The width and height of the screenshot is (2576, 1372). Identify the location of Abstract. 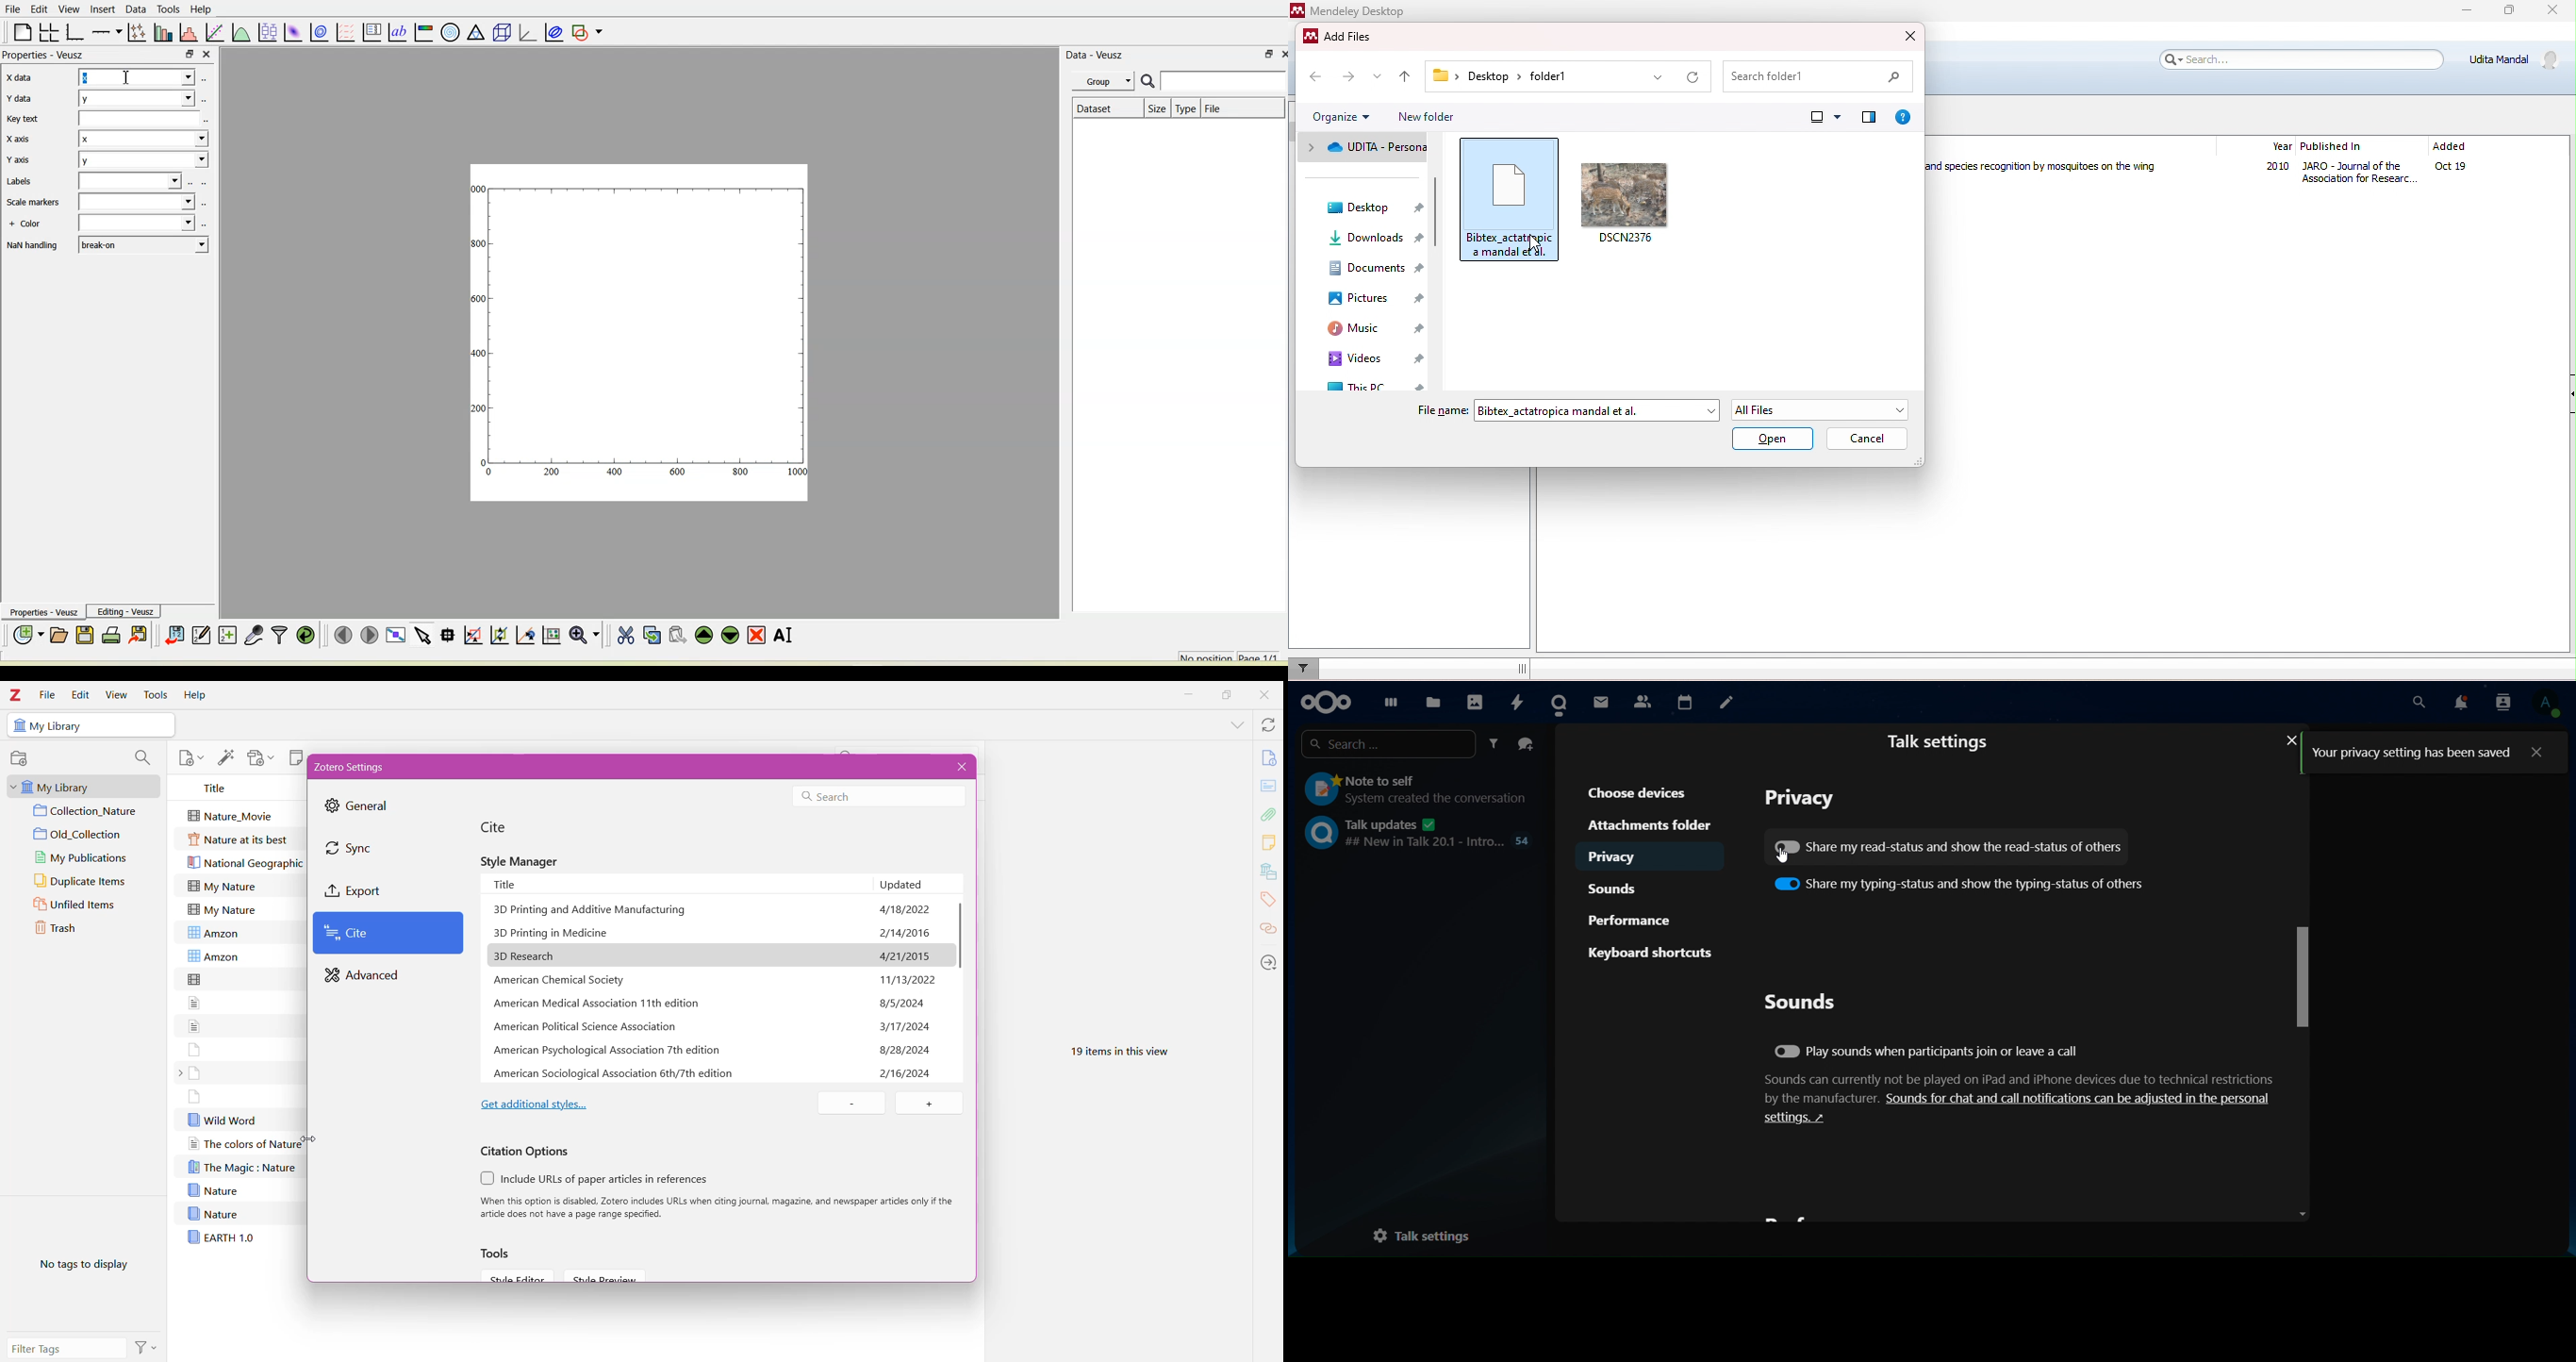
(1269, 787).